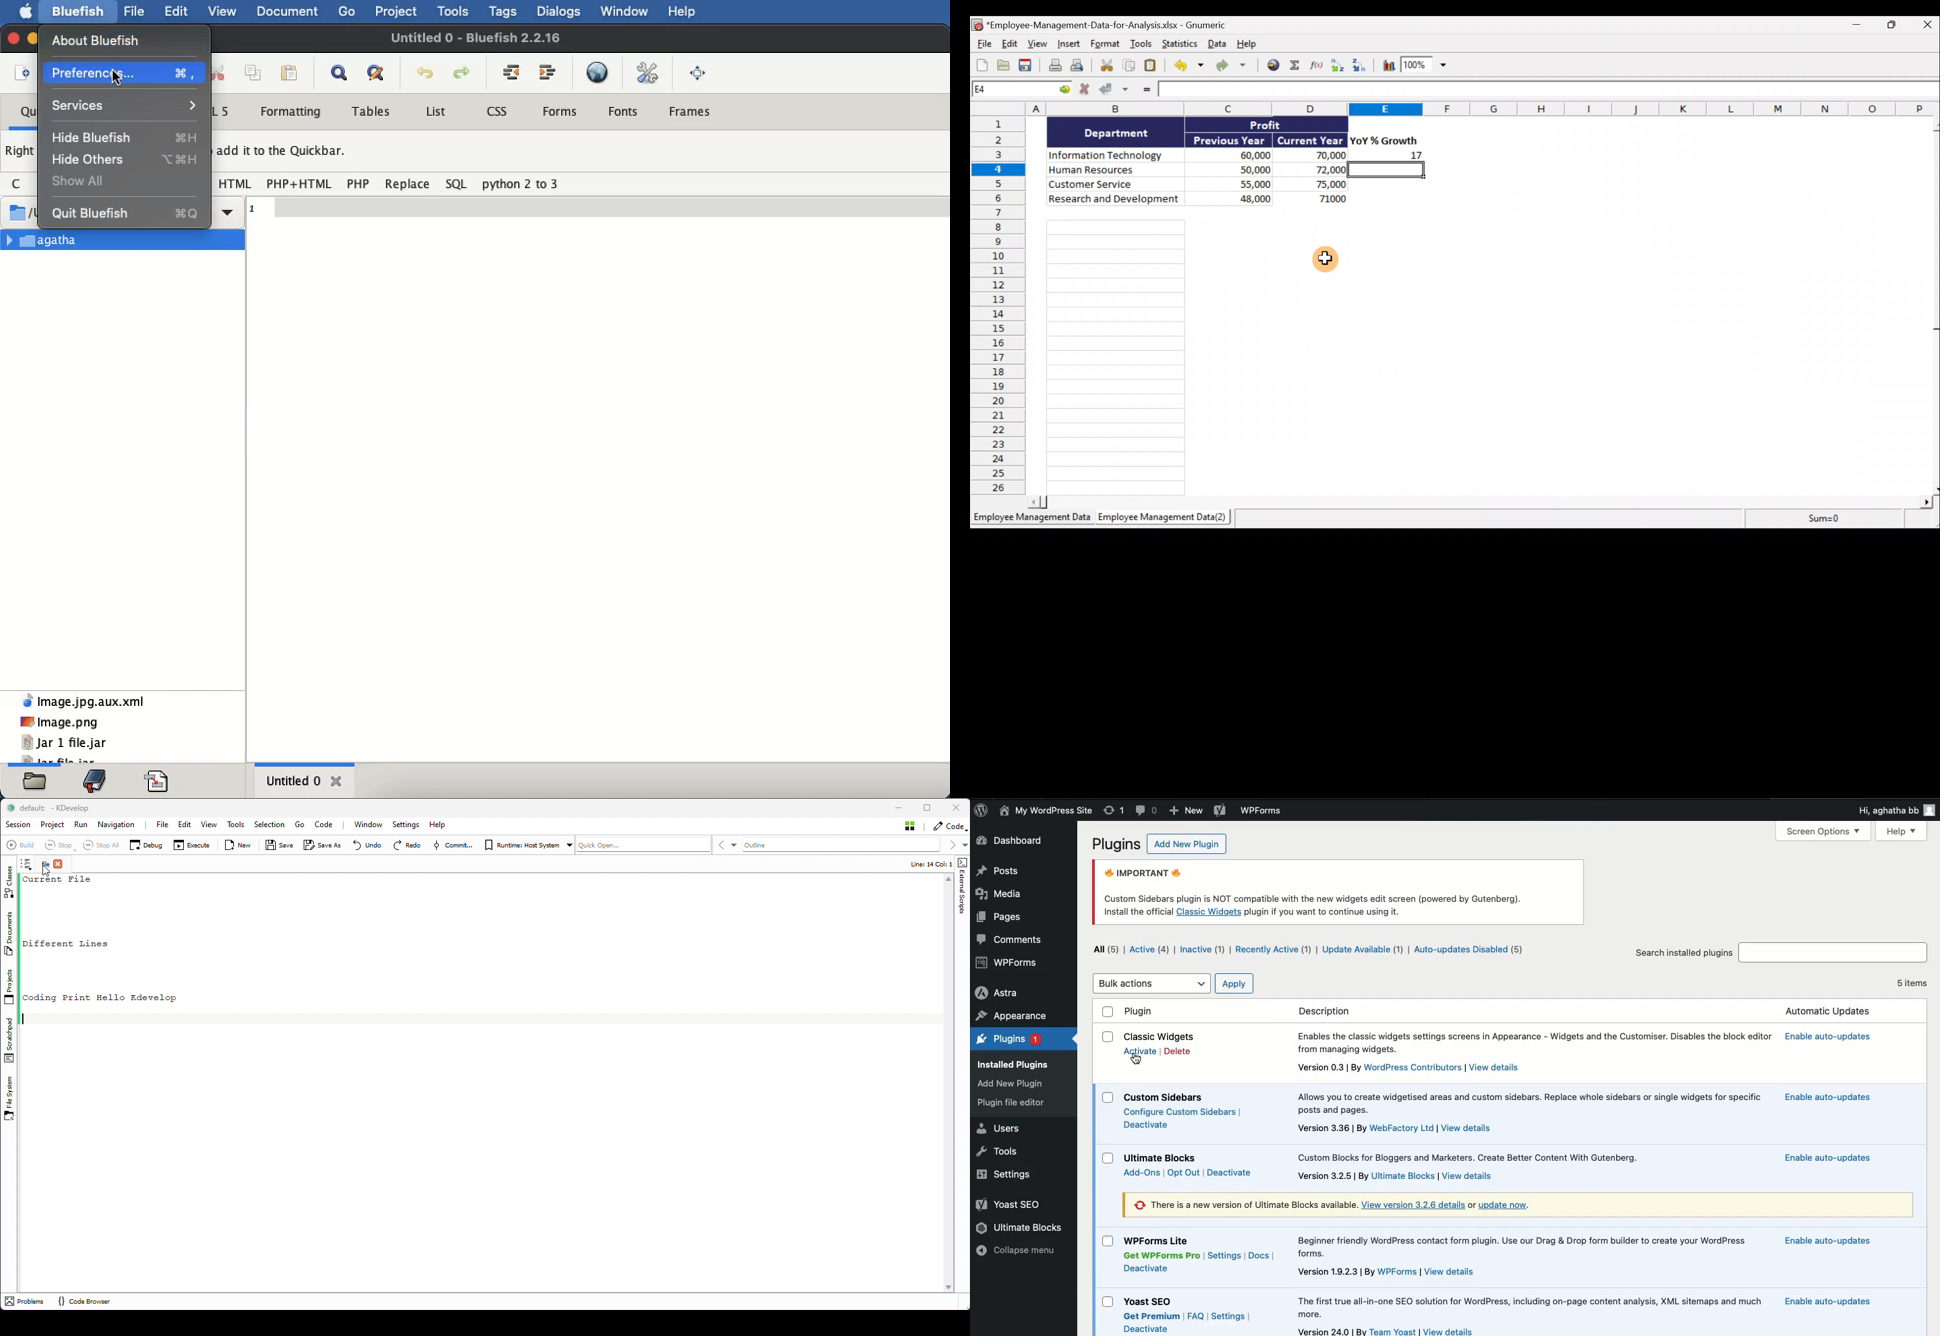 The height and width of the screenshot is (1344, 1960). What do you see at coordinates (1108, 1302) in the screenshot?
I see `checkbox` at bounding box center [1108, 1302].